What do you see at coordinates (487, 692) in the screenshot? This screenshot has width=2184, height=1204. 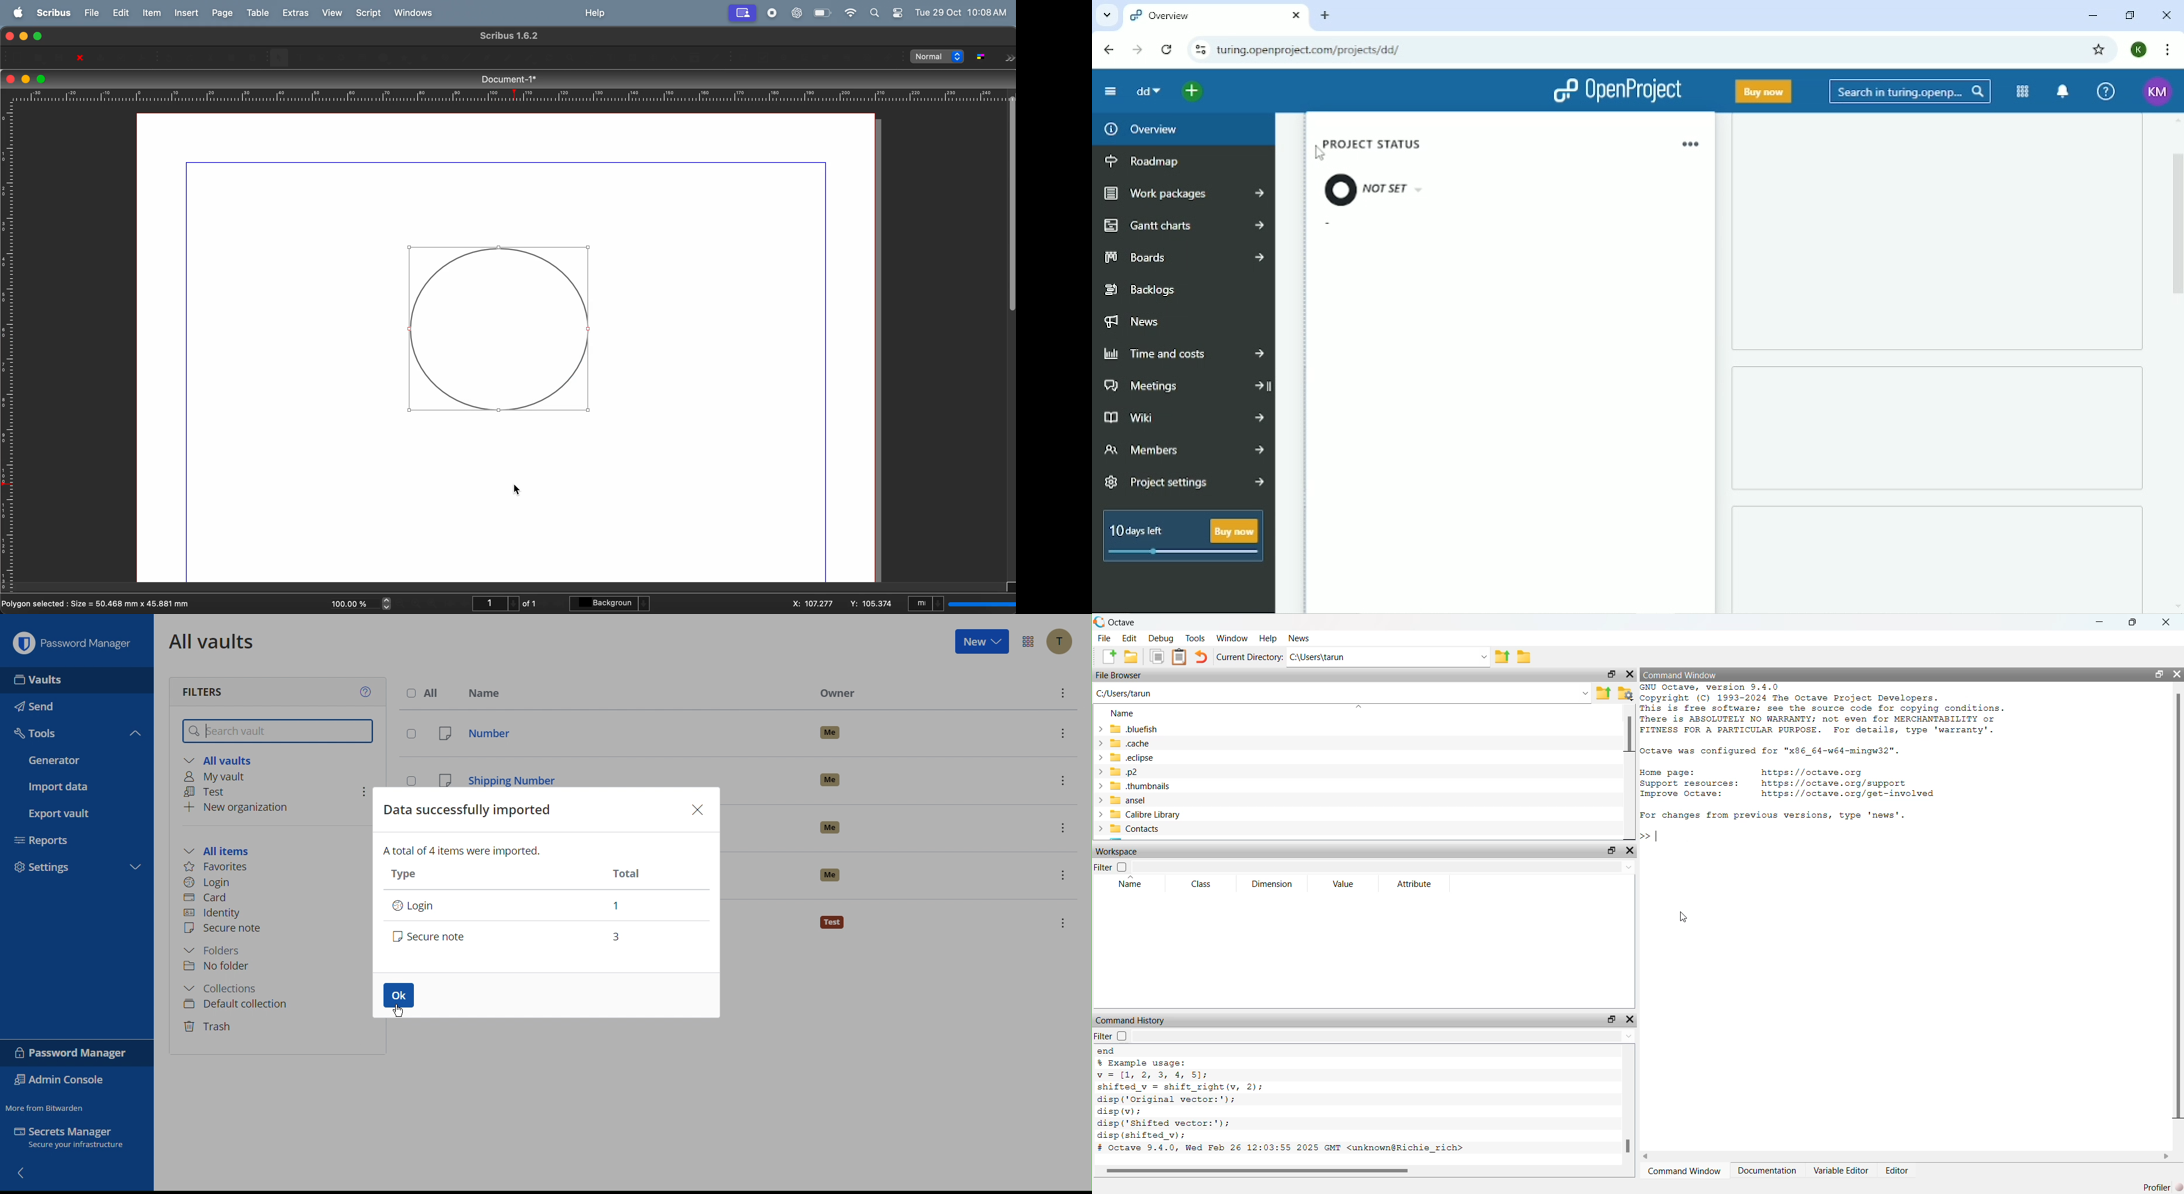 I see `Name` at bounding box center [487, 692].